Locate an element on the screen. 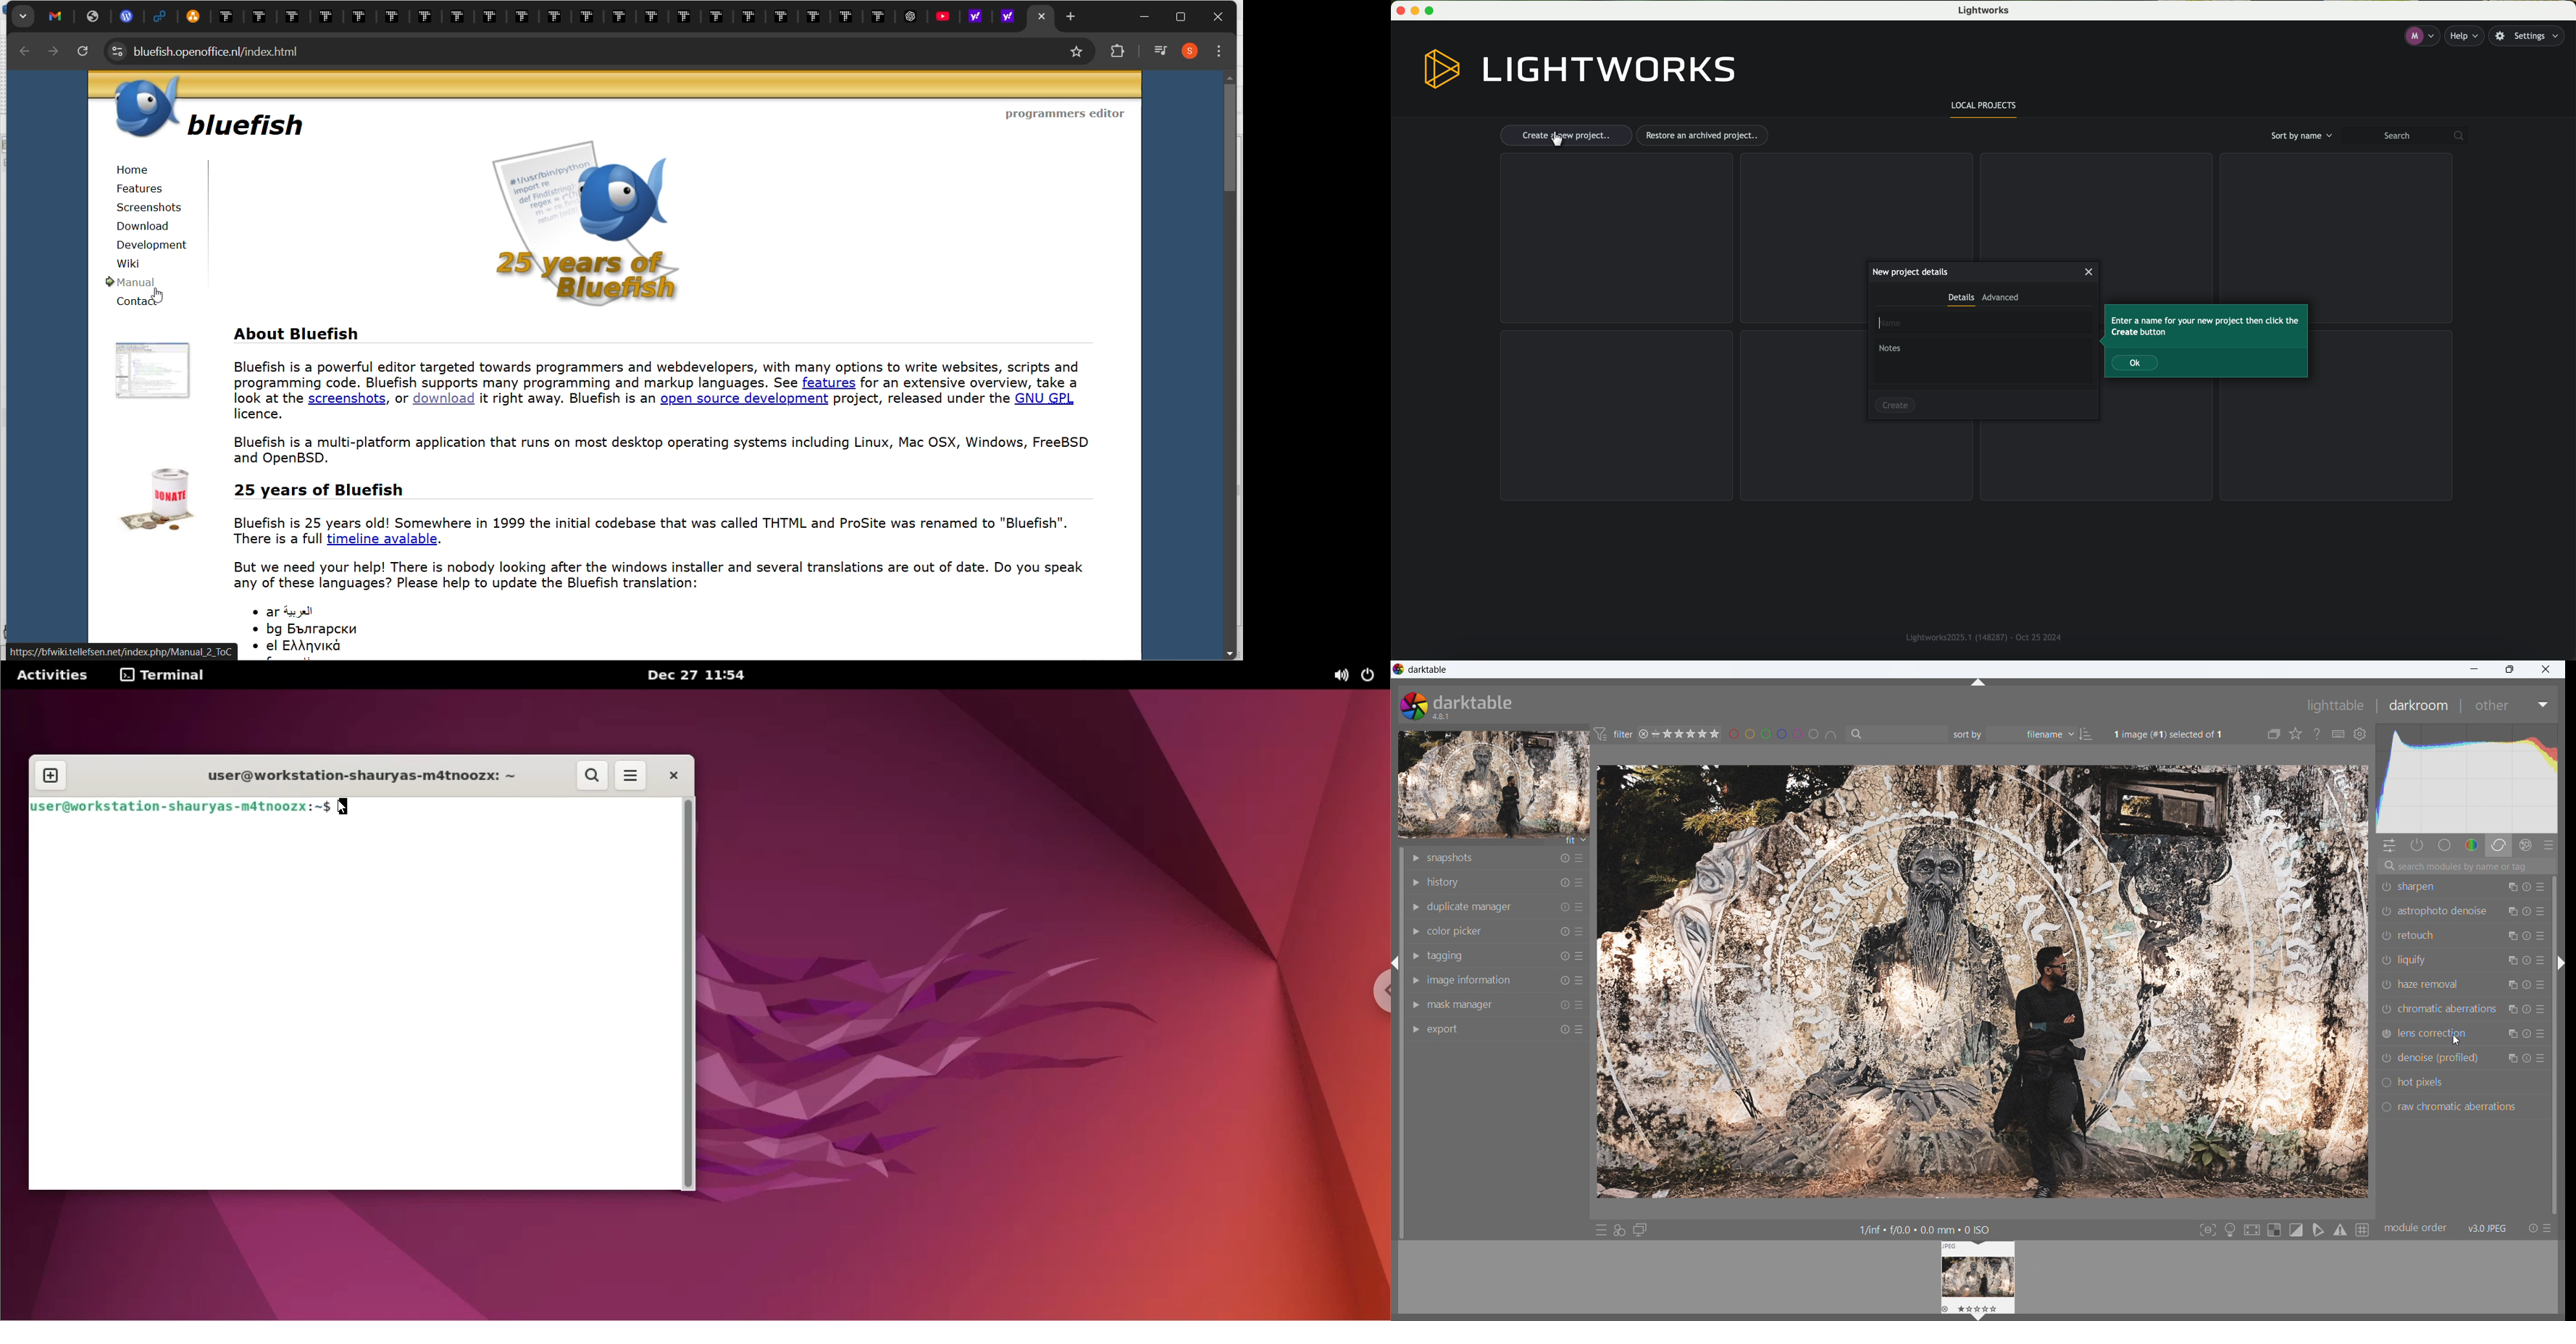 Image resolution: width=2576 pixels, height=1344 pixels. click to change the type of overlays shown on thumbnails is located at coordinates (2296, 735).